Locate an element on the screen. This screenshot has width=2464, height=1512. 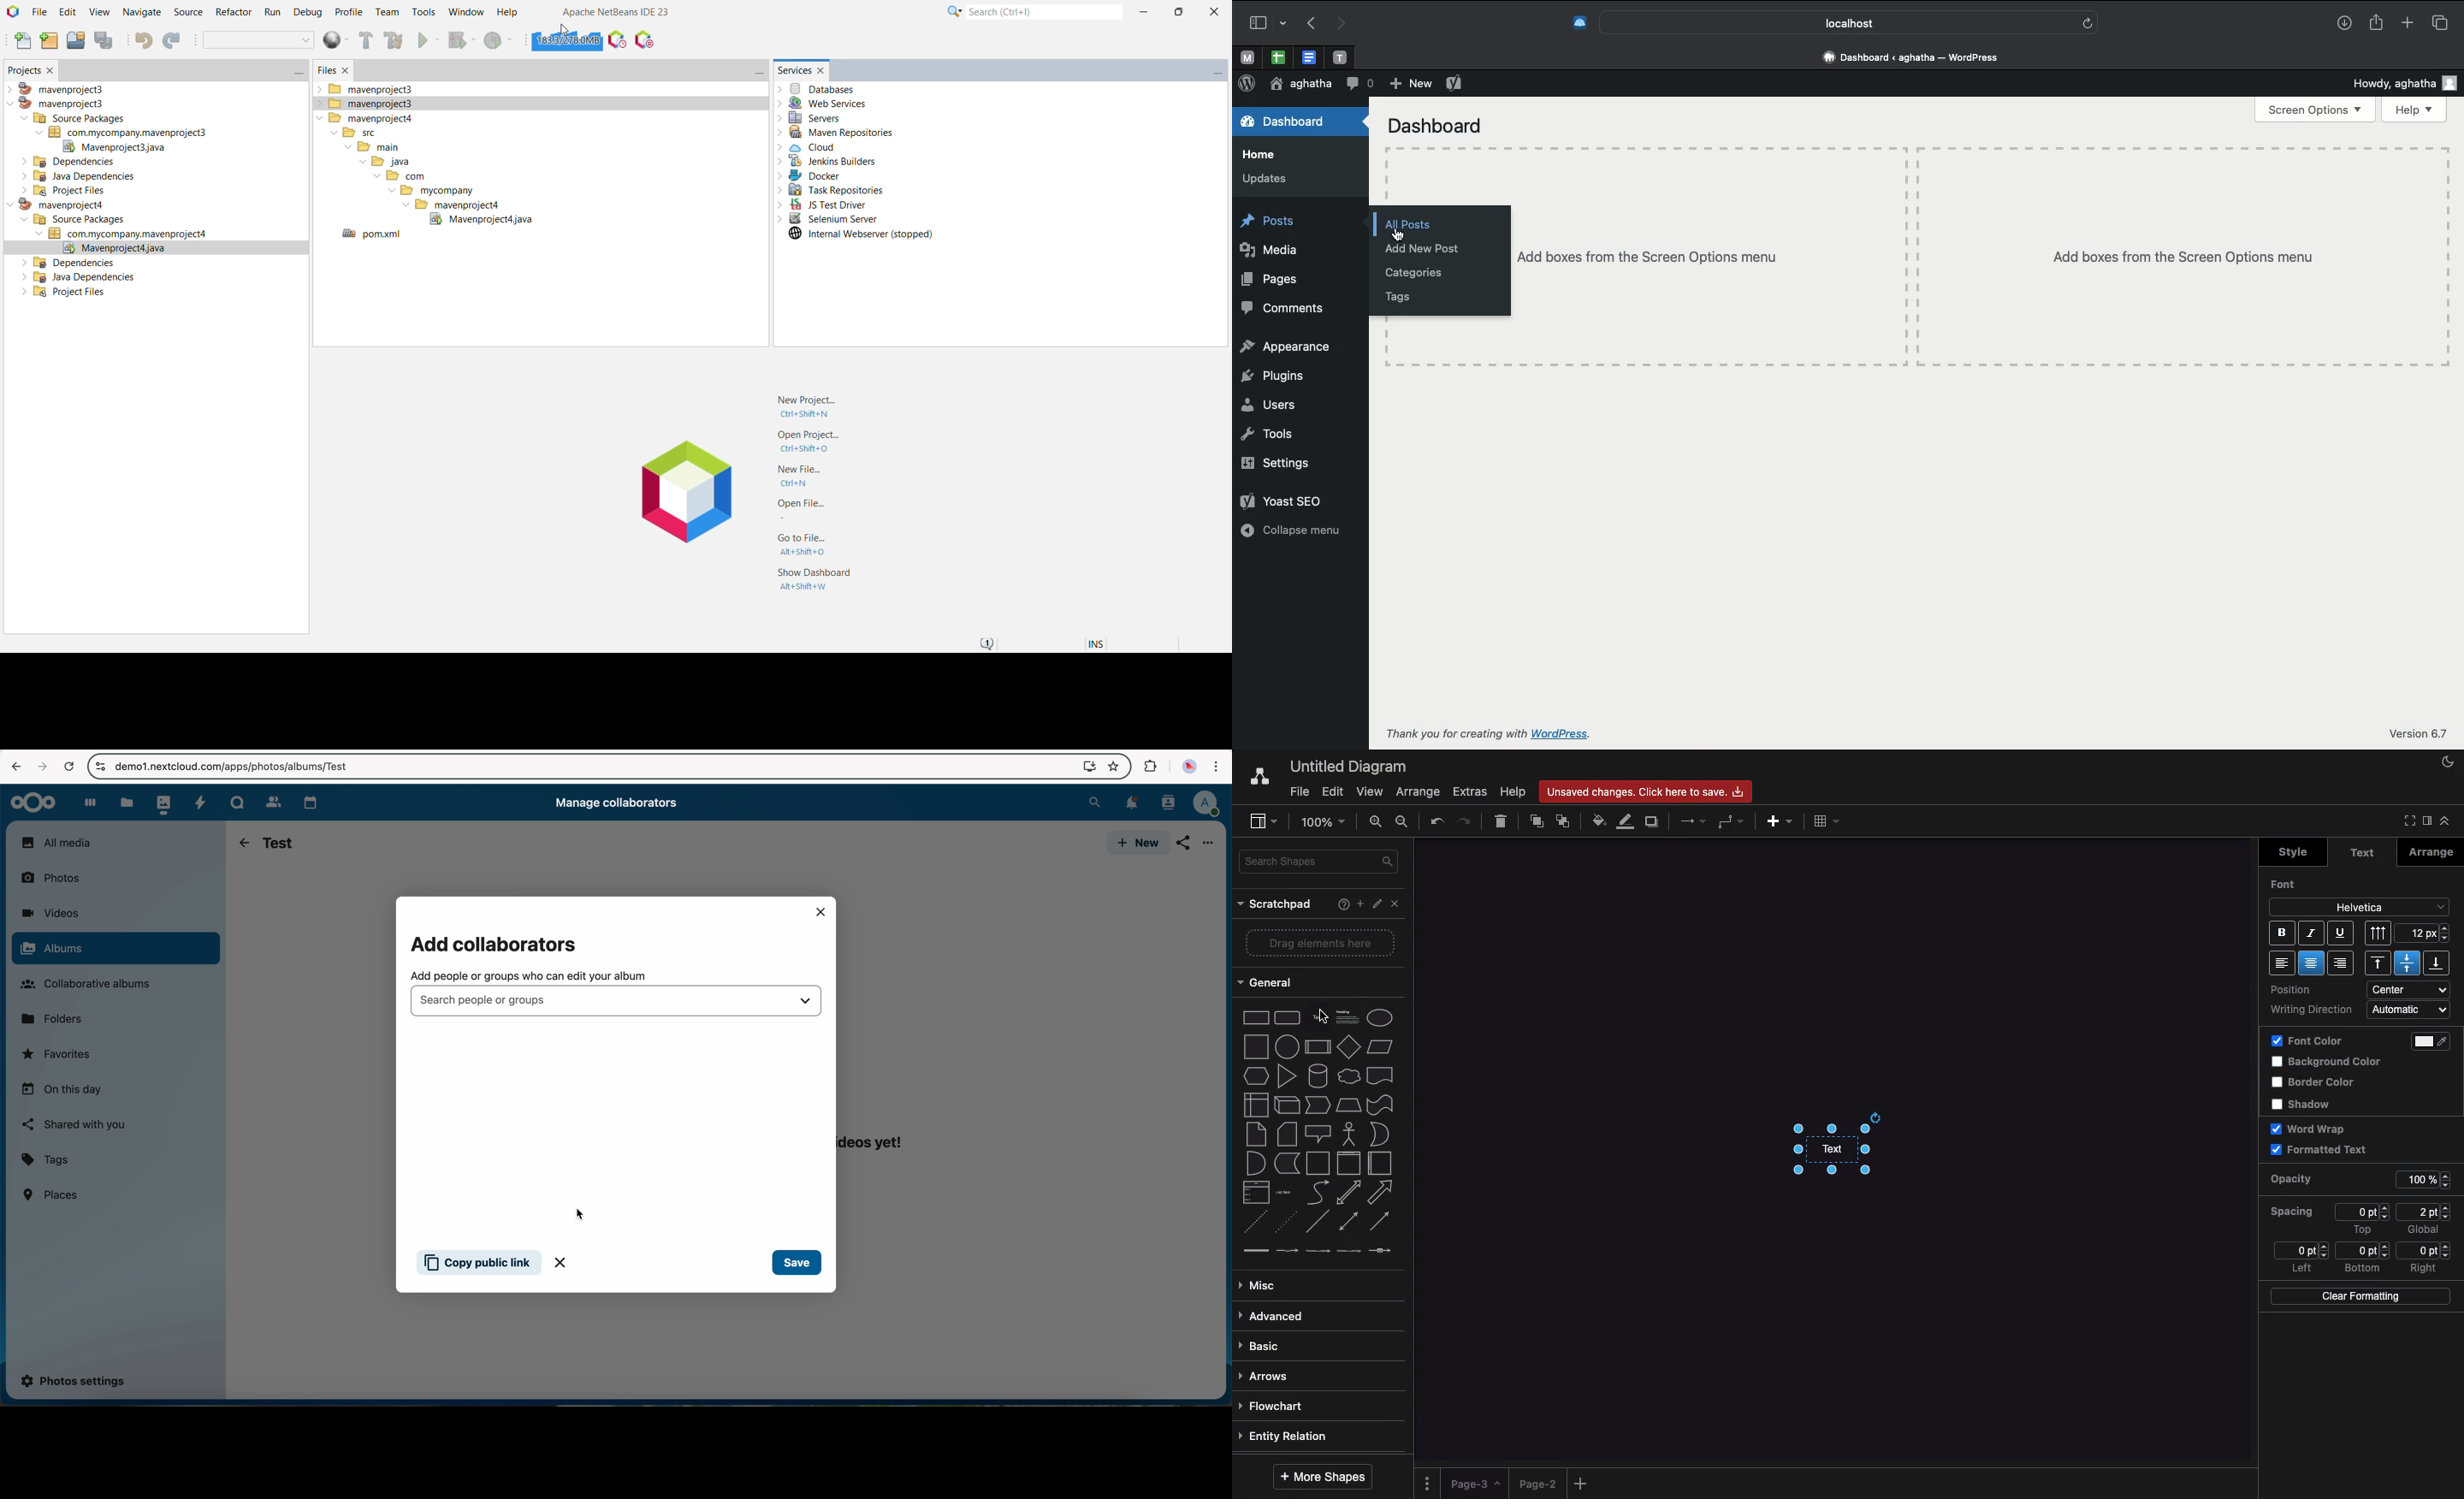
Settings is located at coordinates (1279, 463).